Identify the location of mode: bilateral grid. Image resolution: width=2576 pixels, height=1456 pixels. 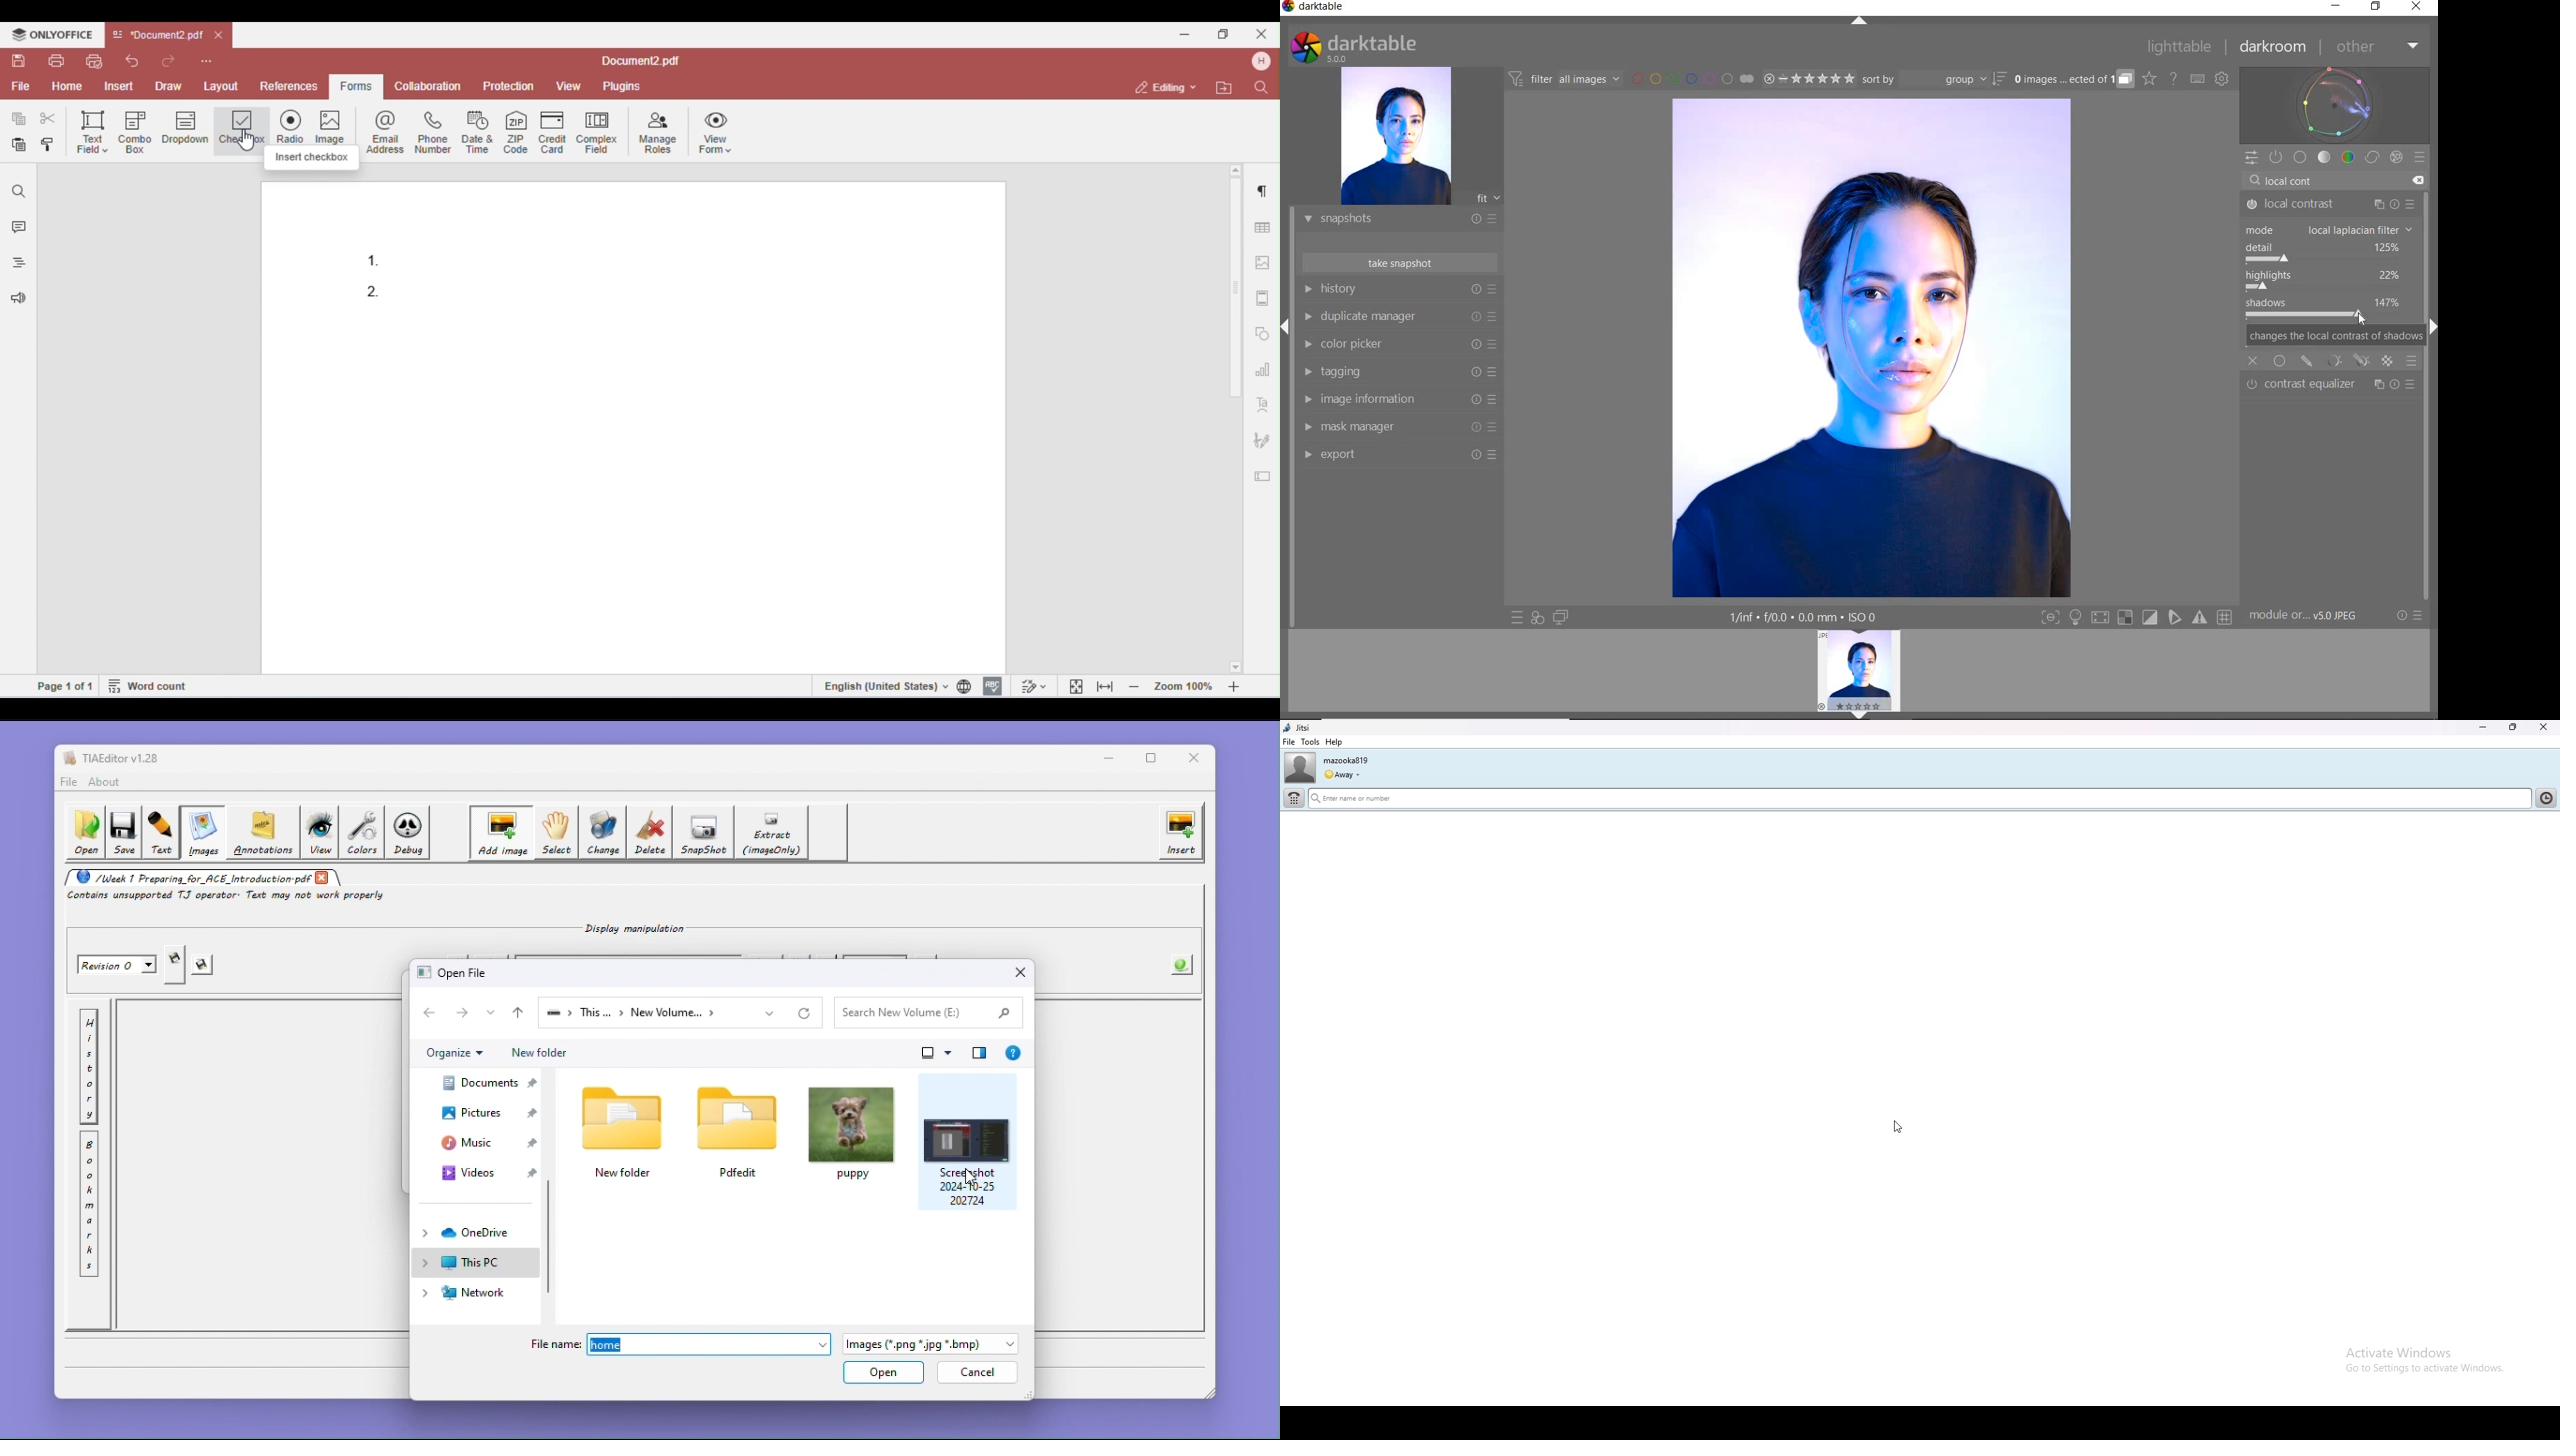
(2330, 230).